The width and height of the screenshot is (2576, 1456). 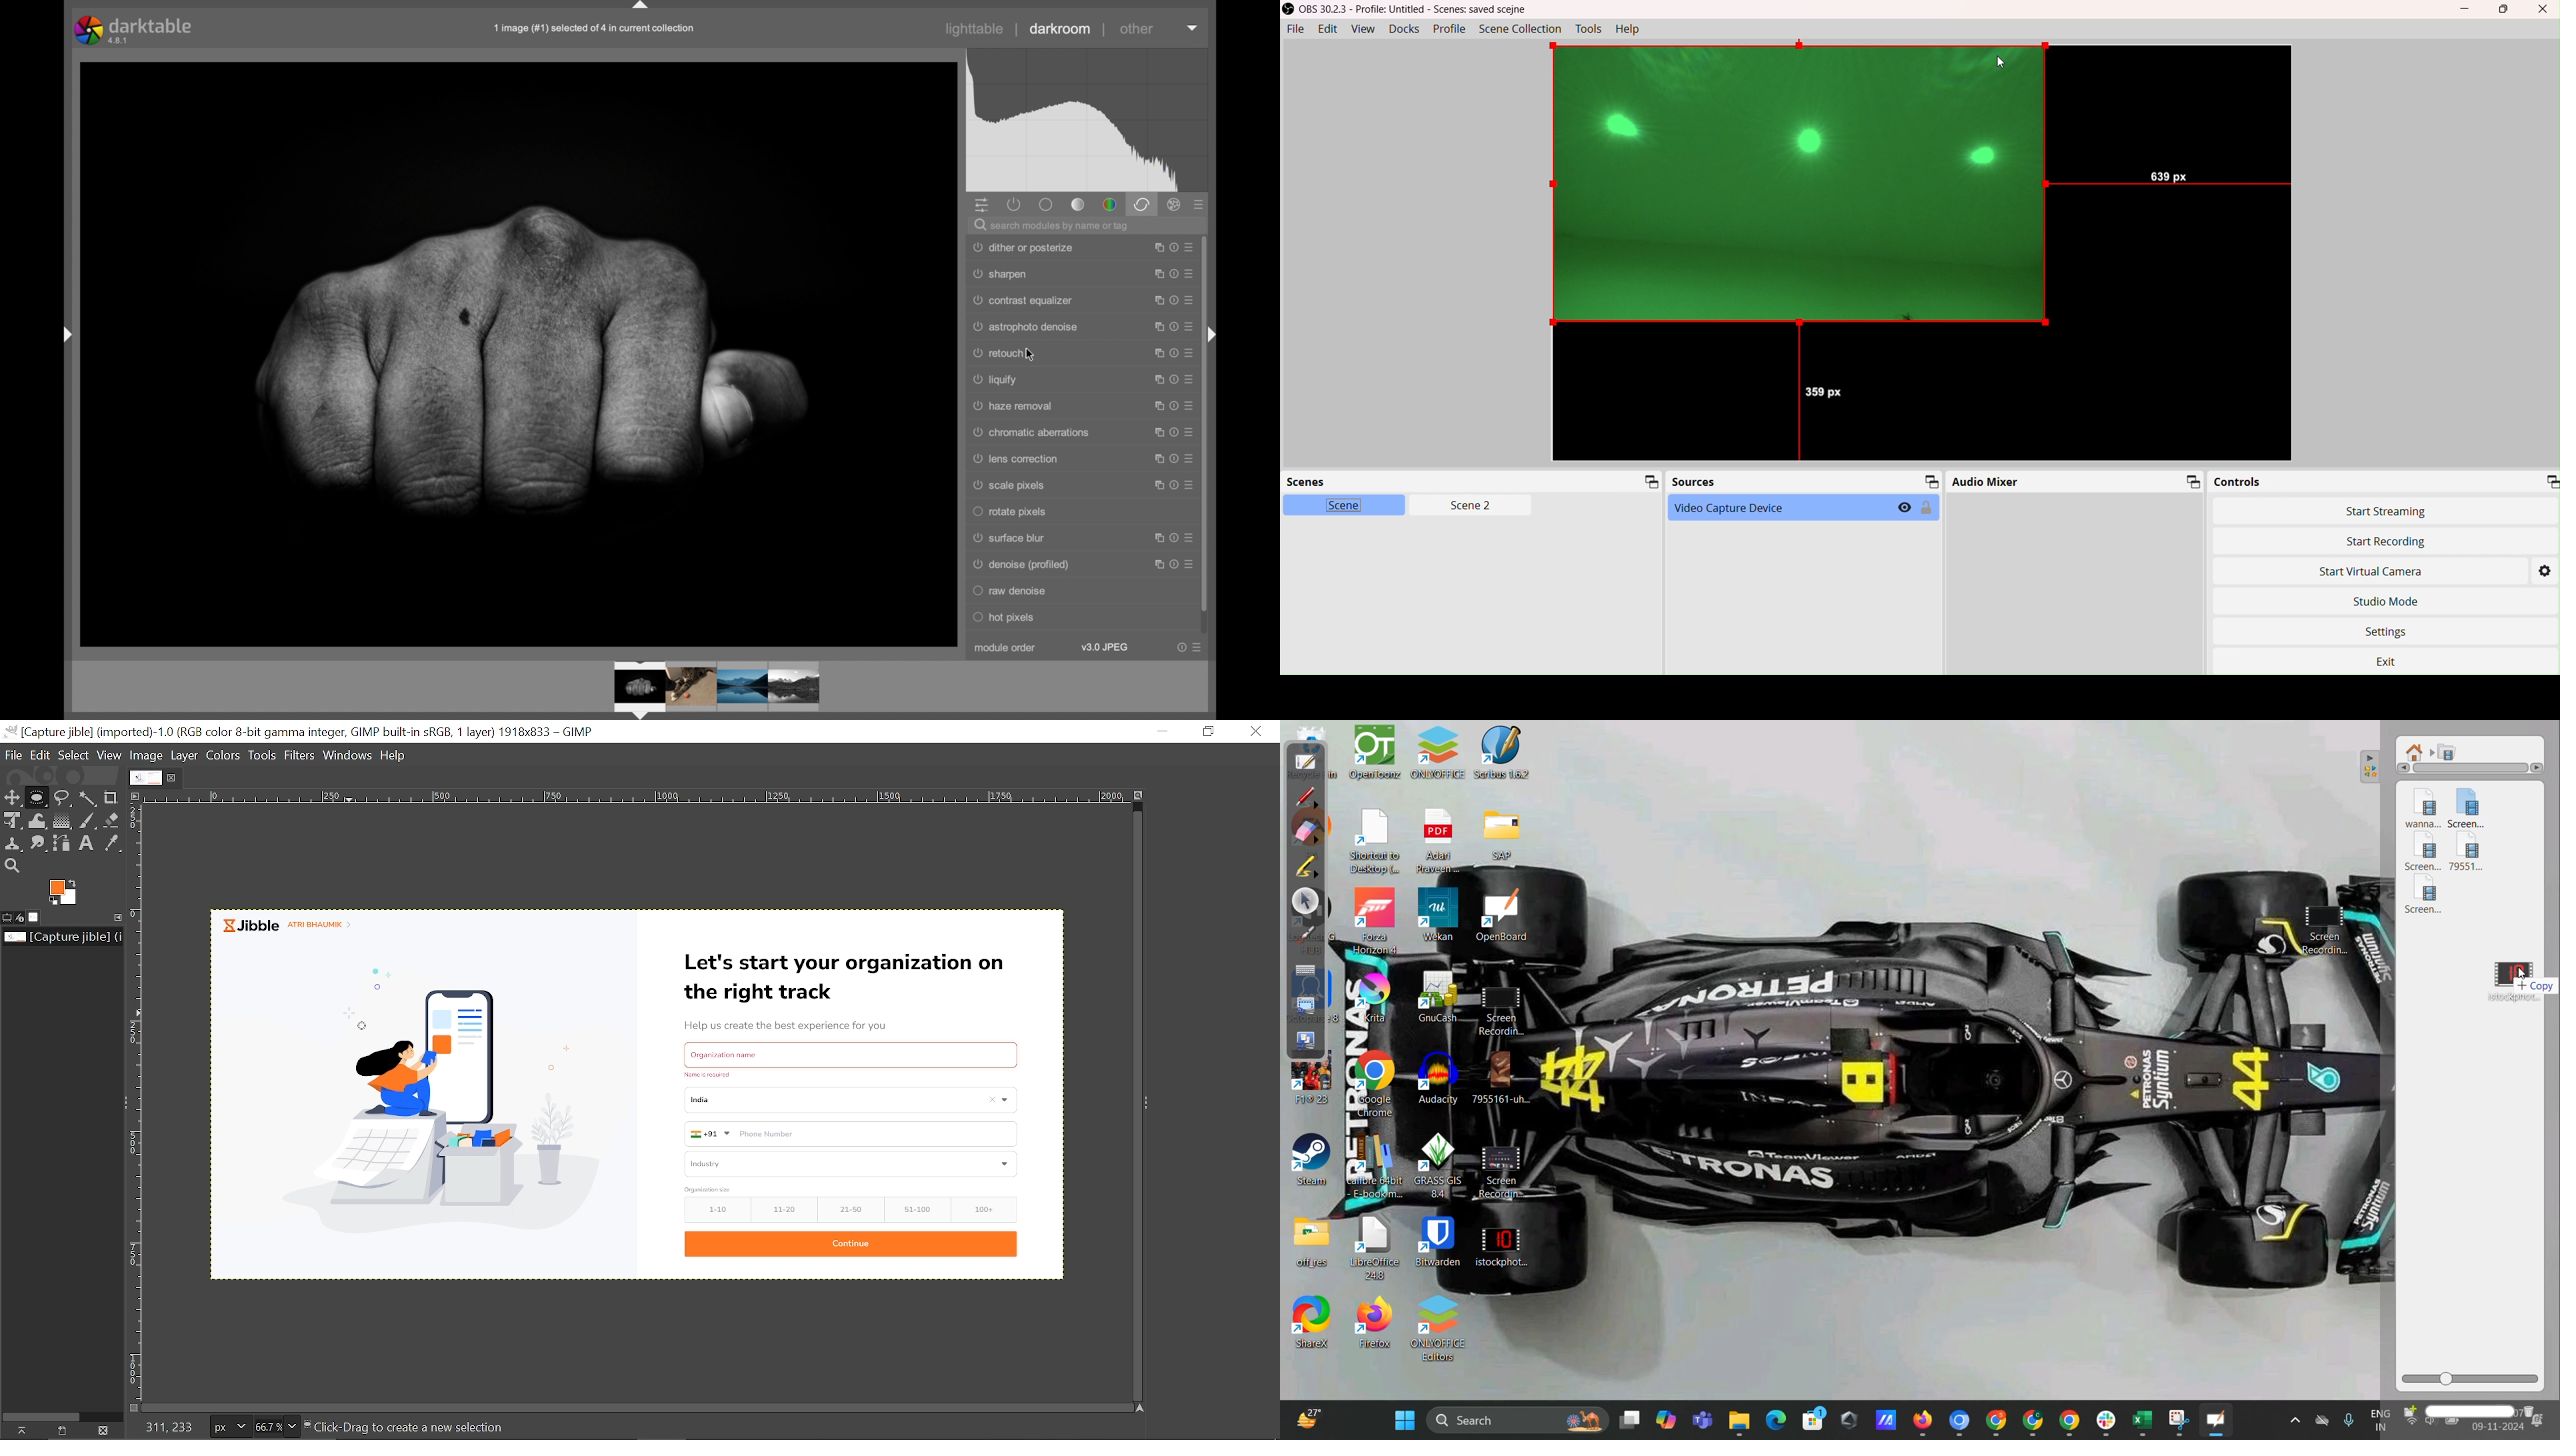 I want to click on Tools, so click(x=1590, y=29).